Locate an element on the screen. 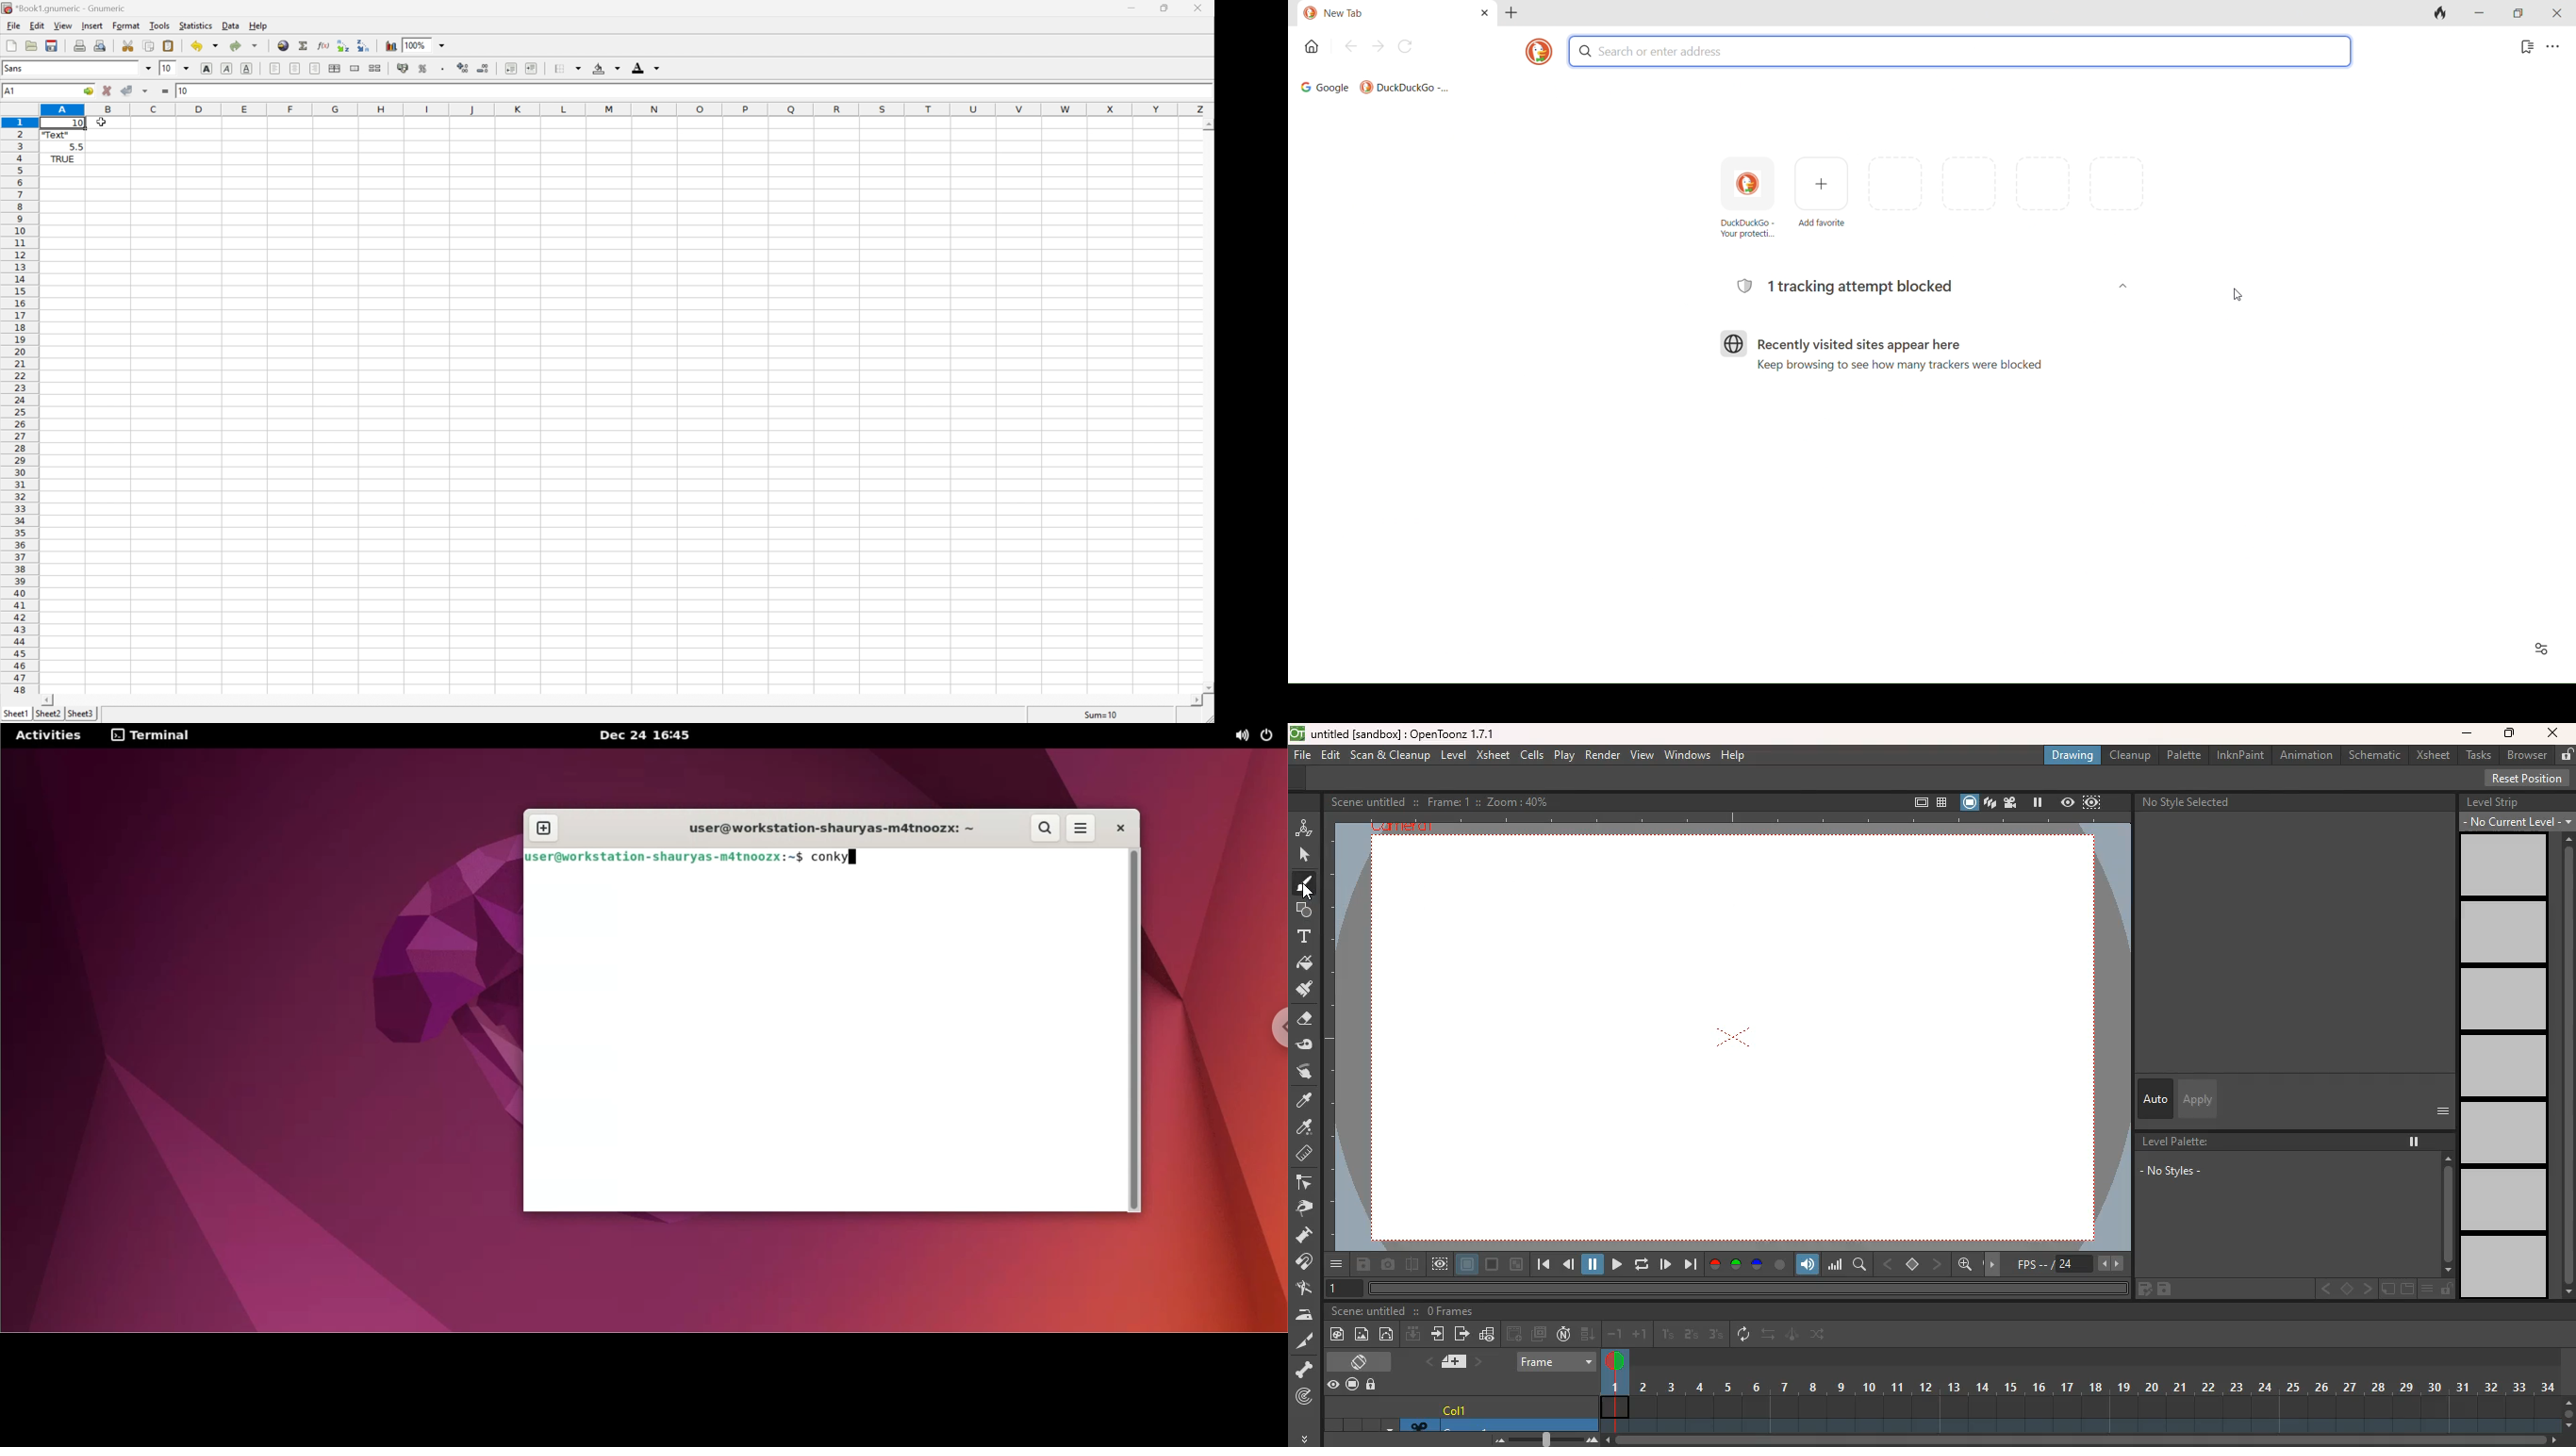  Cut clipboard is located at coordinates (128, 46).